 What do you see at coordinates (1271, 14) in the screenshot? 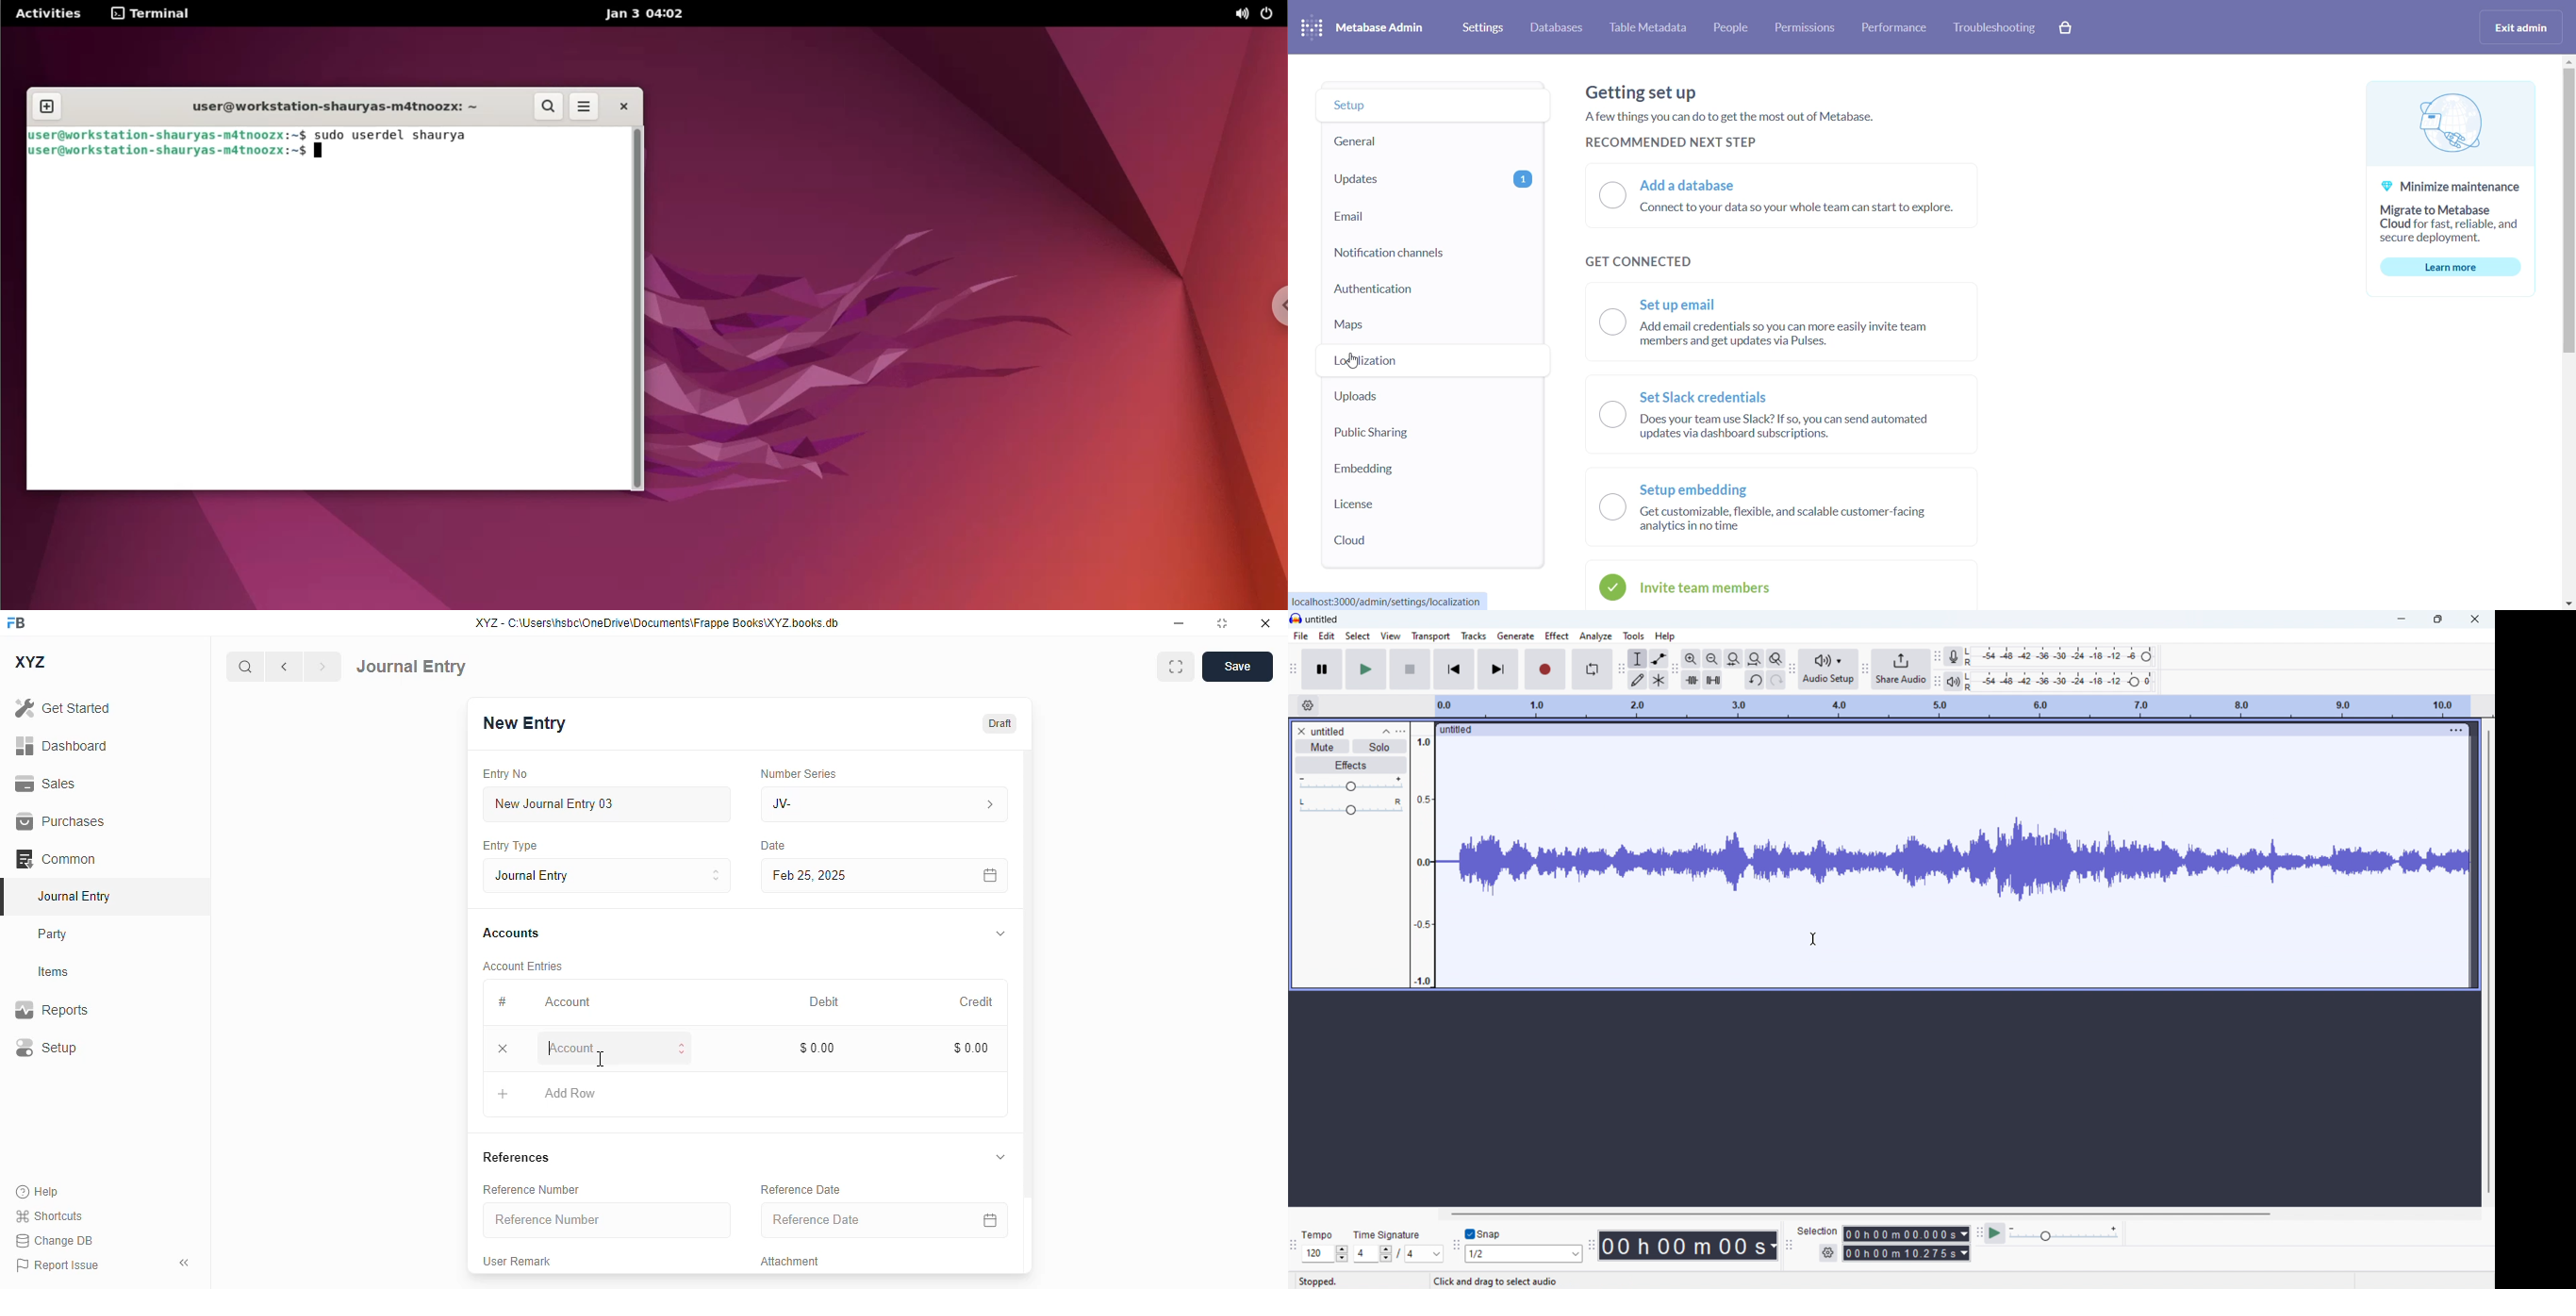
I see `power options` at bounding box center [1271, 14].